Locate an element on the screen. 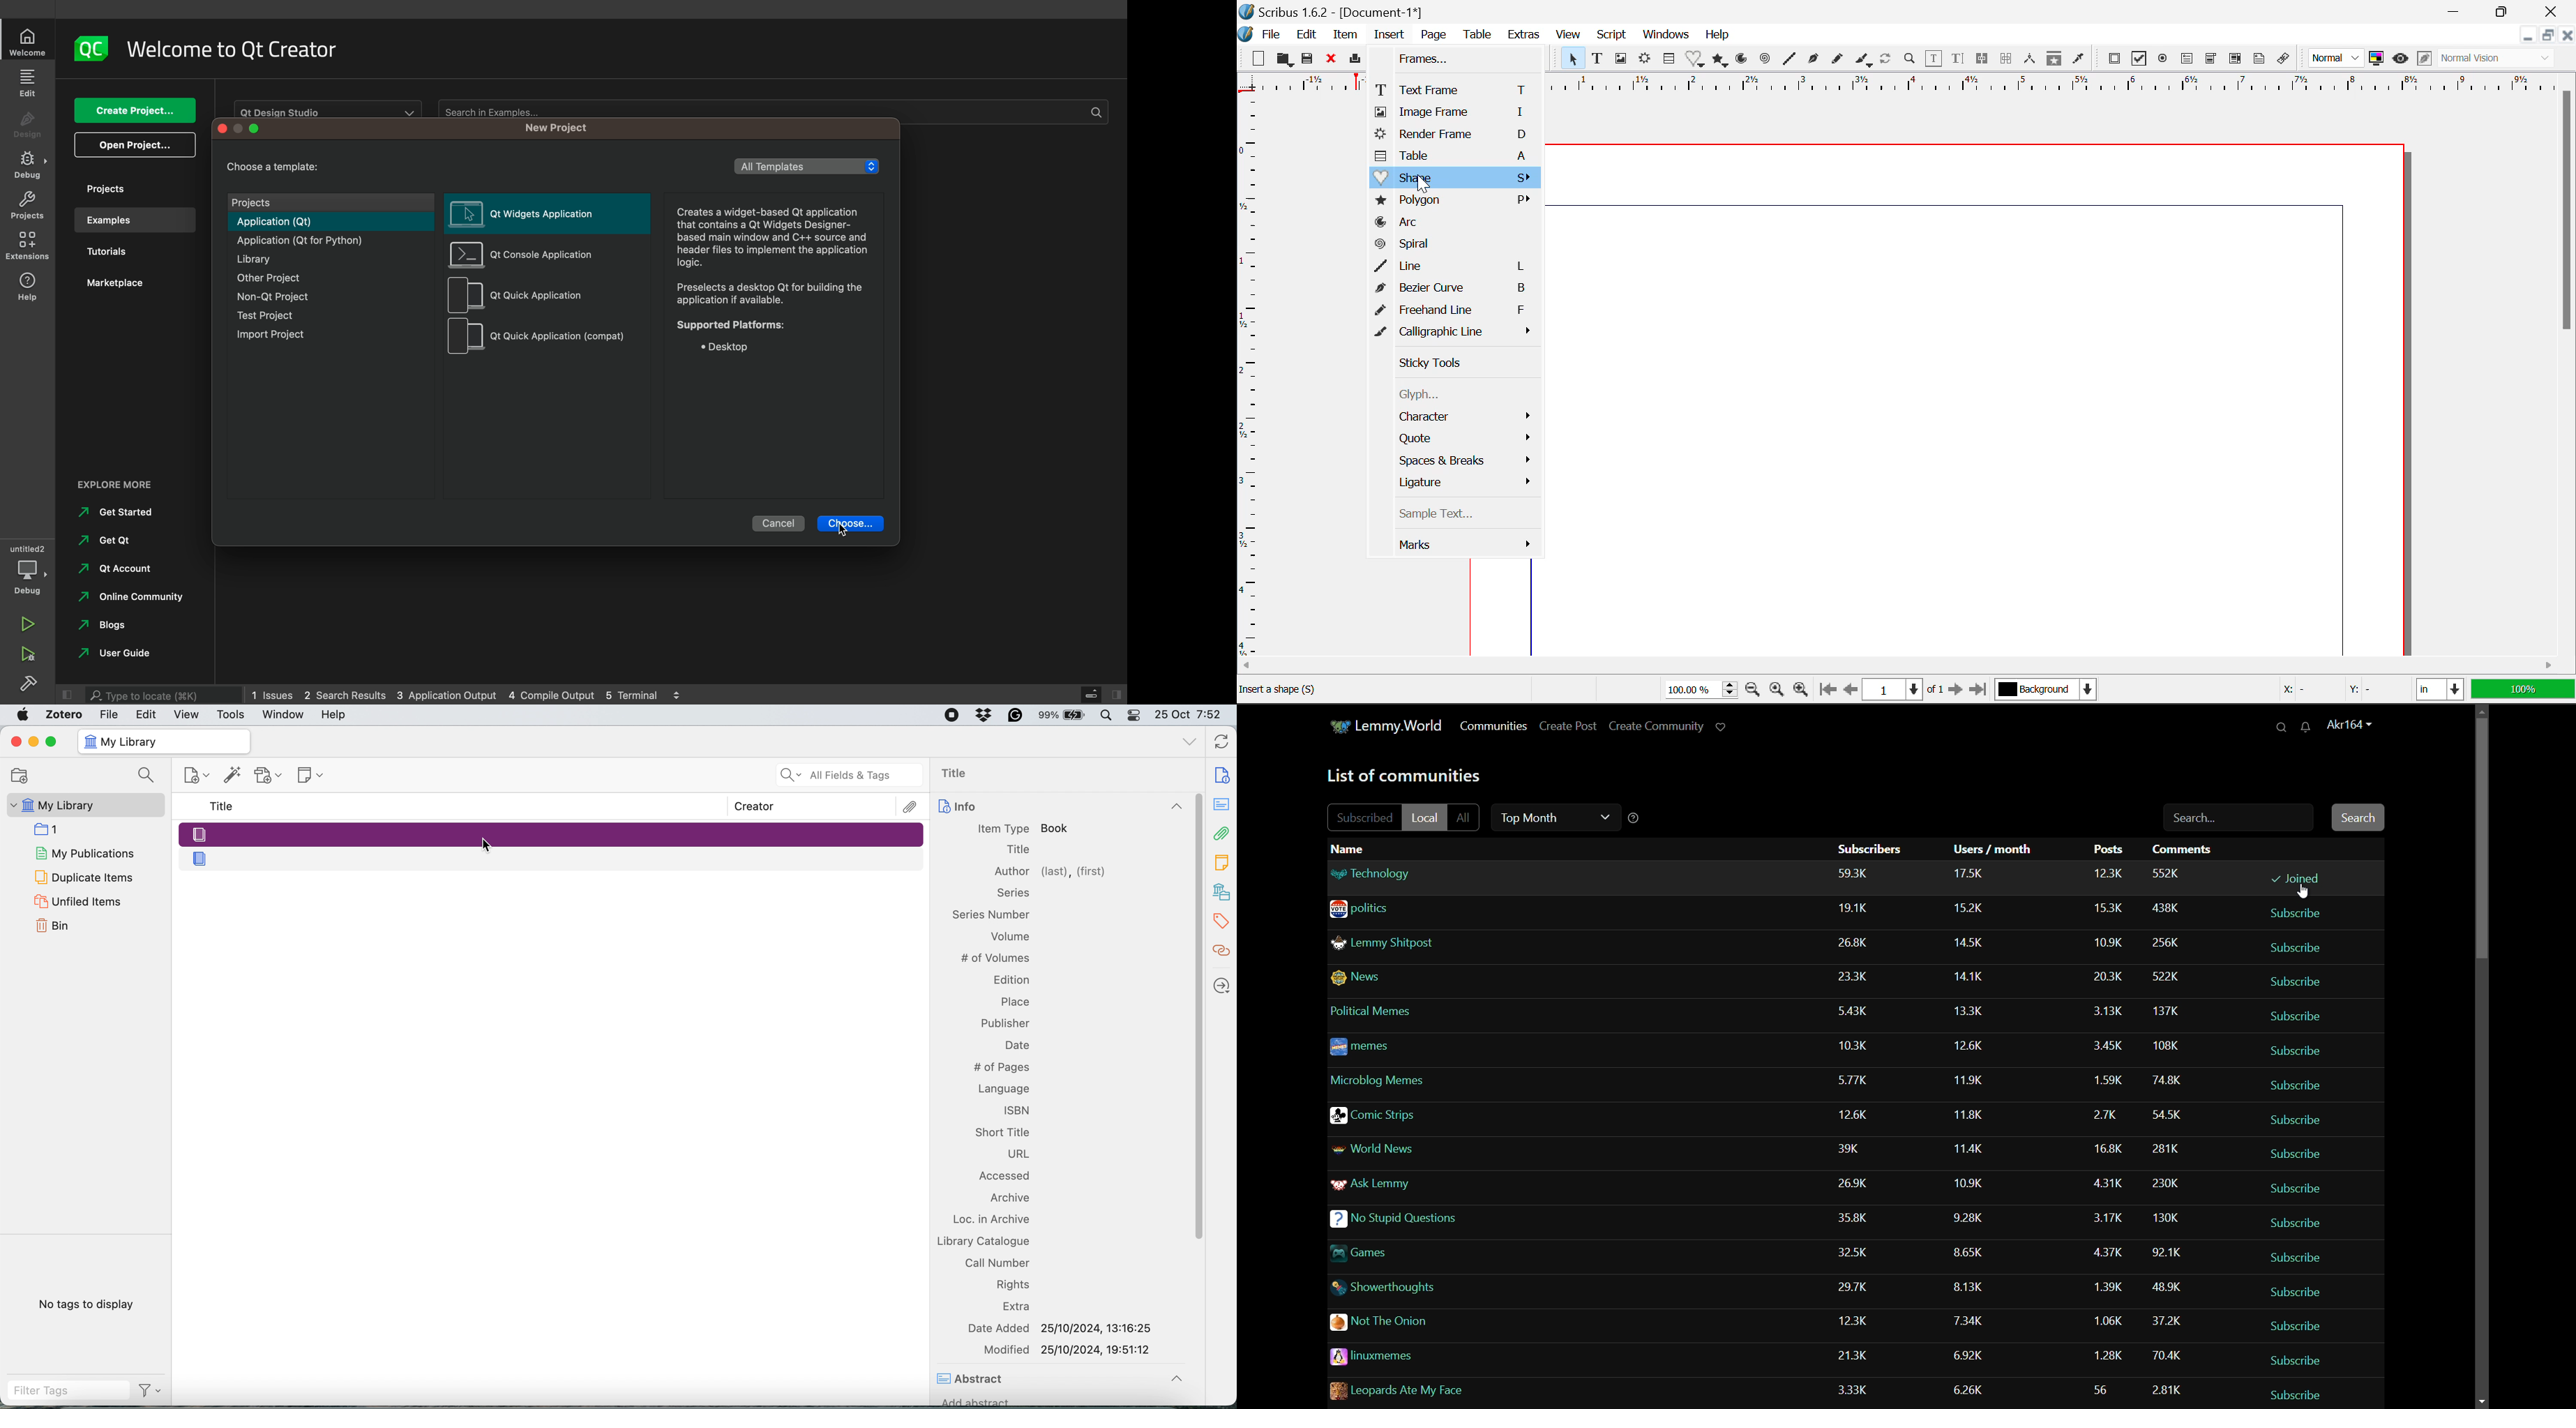 This screenshot has width=2576, height=1428. Edit Contents in Frame is located at coordinates (1935, 59).